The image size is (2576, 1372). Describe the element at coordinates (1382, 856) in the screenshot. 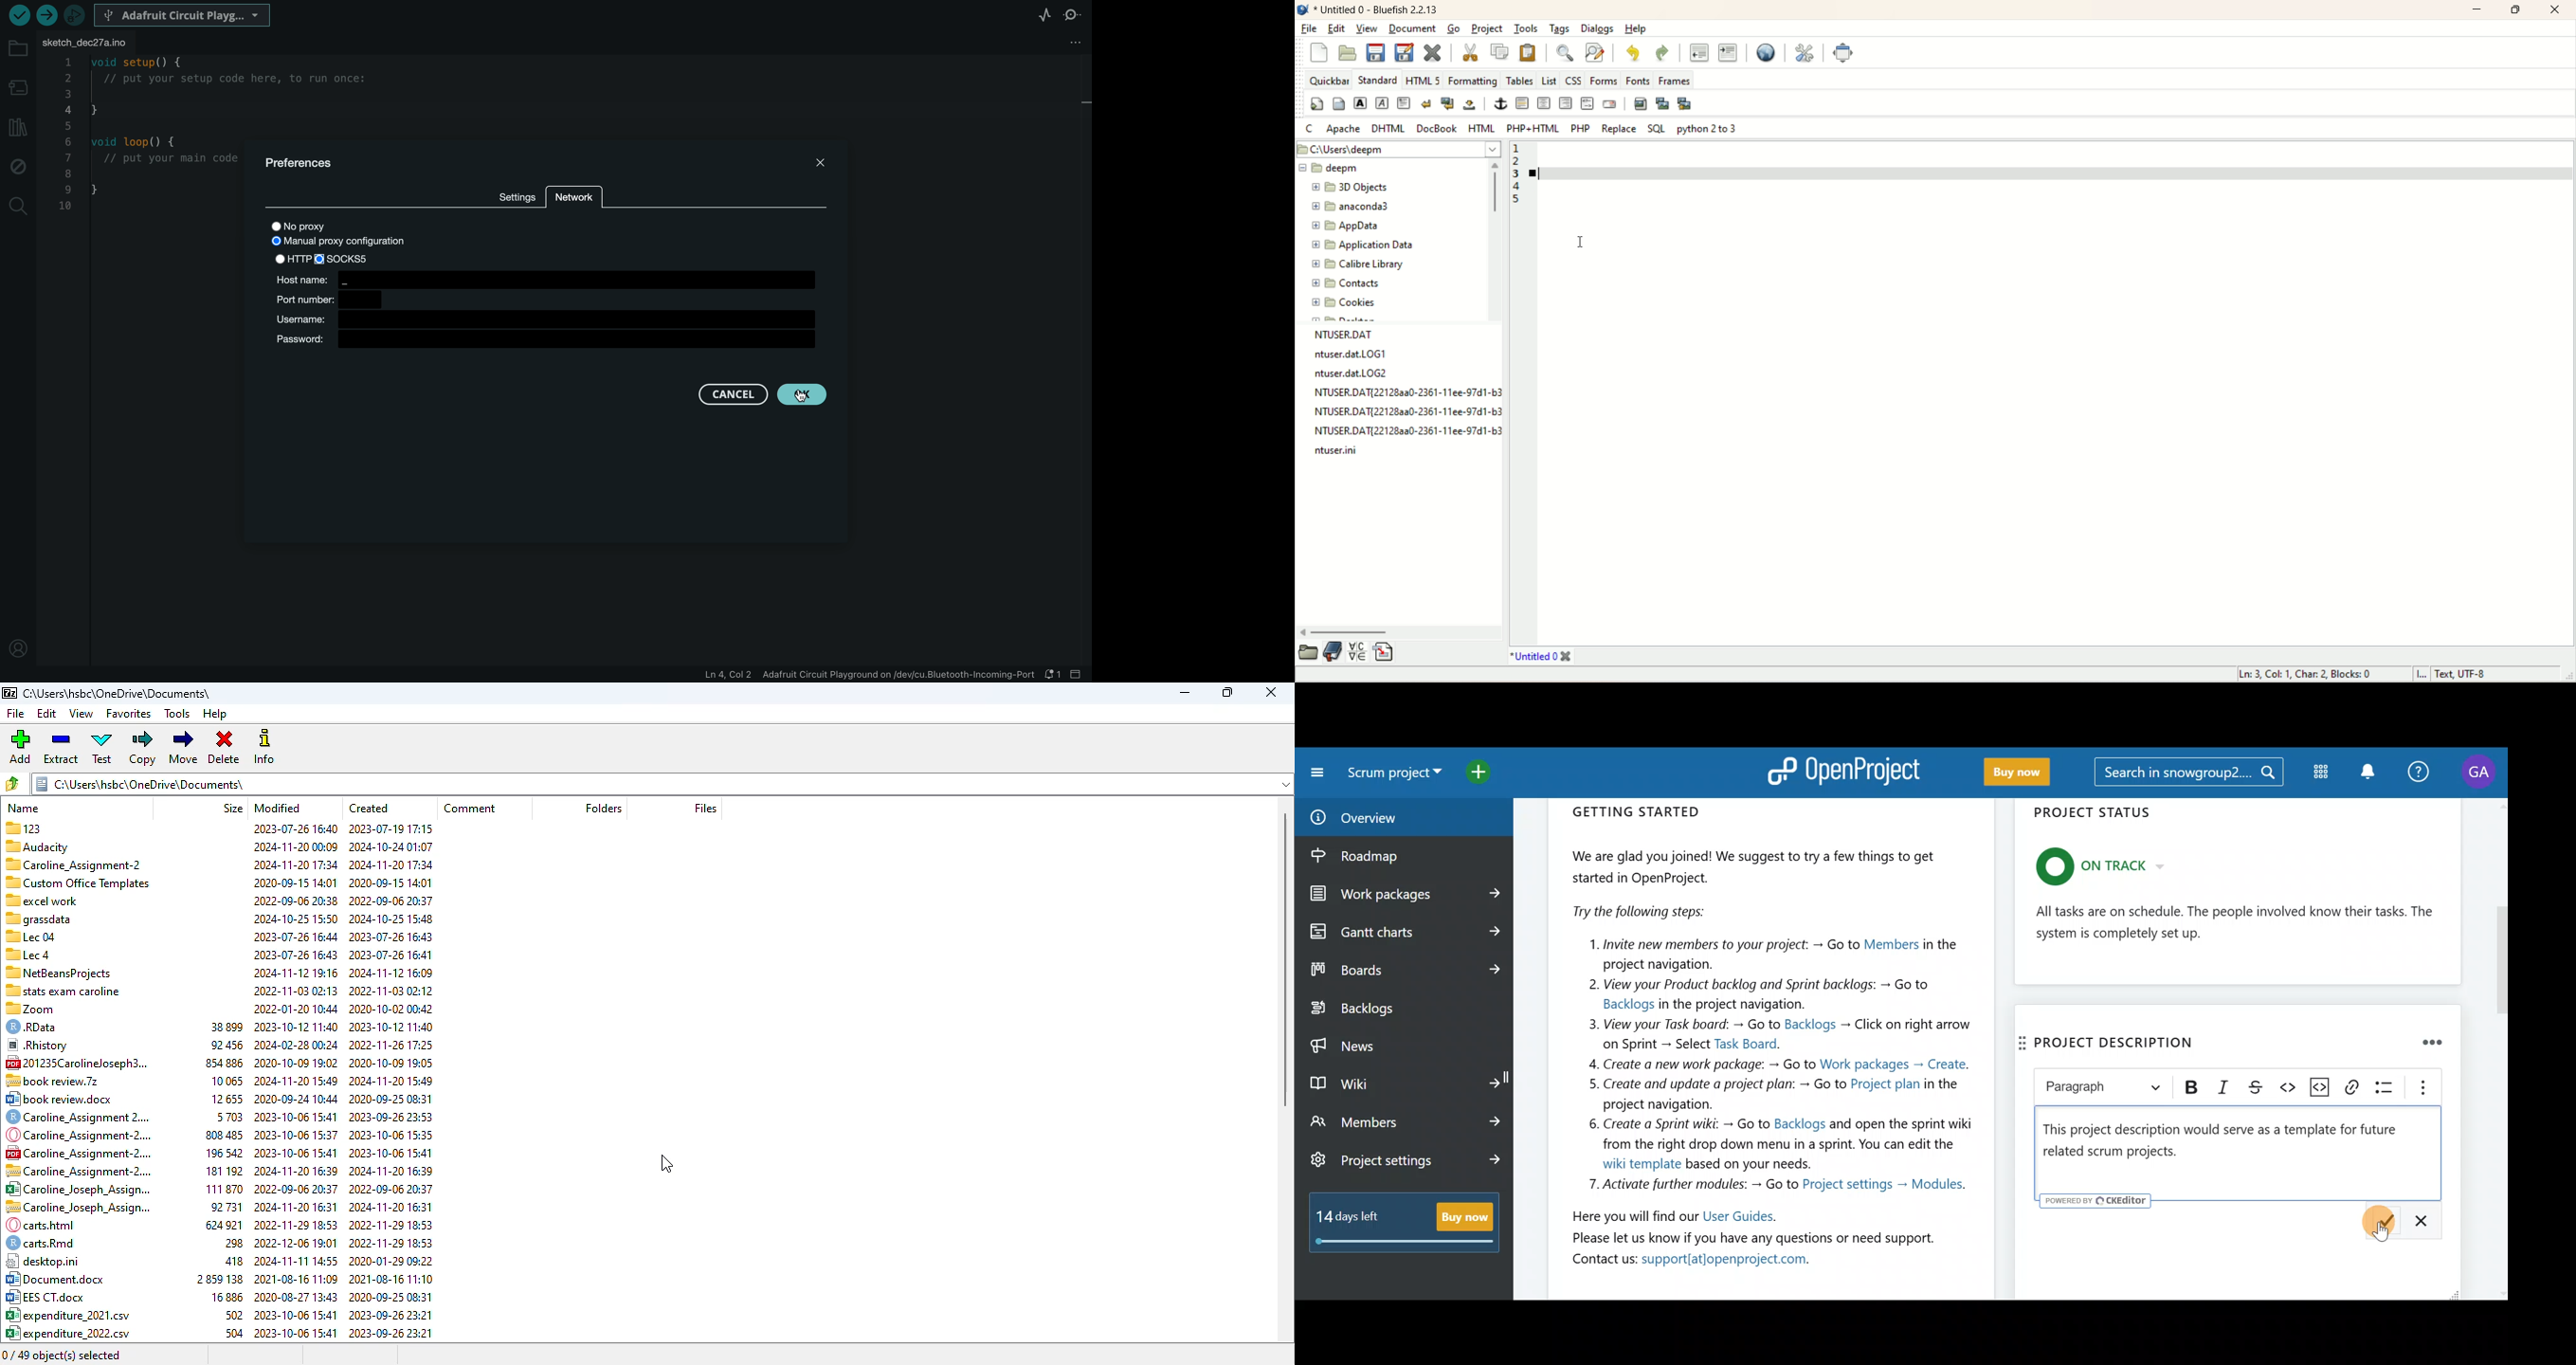

I see `Roadmap` at that location.